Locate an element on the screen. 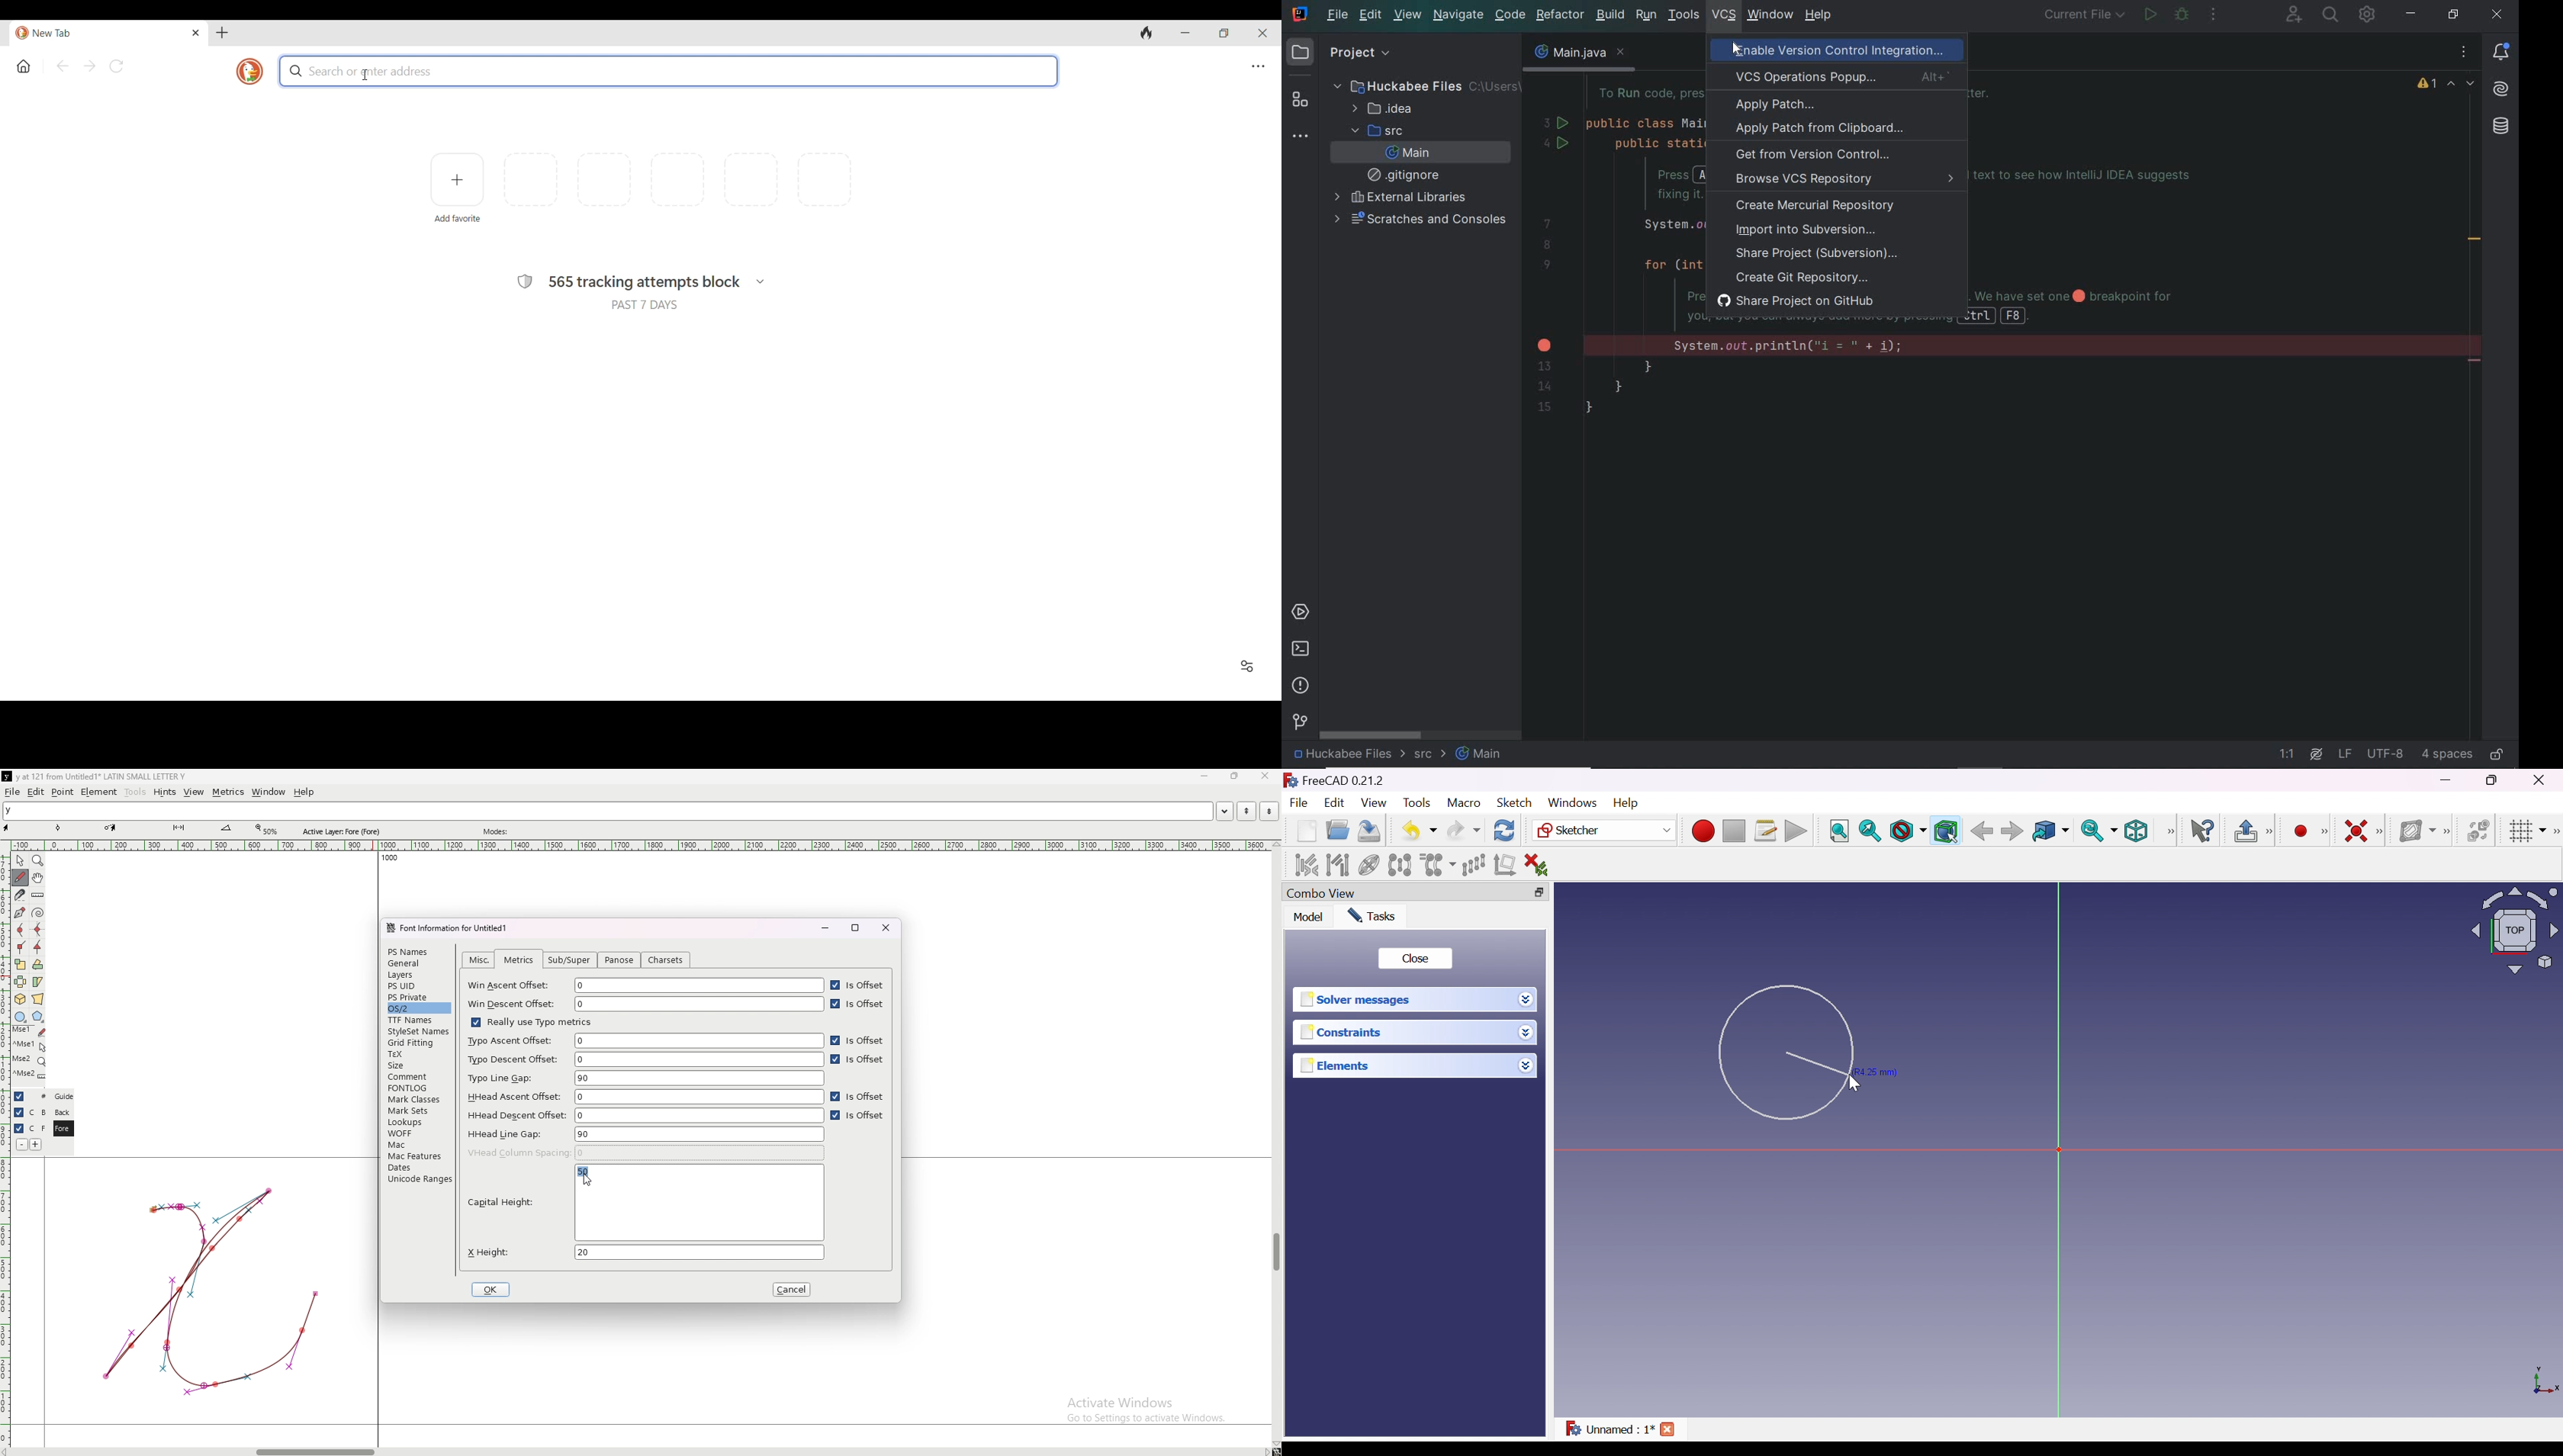  add a corner point is located at coordinates (21, 947).